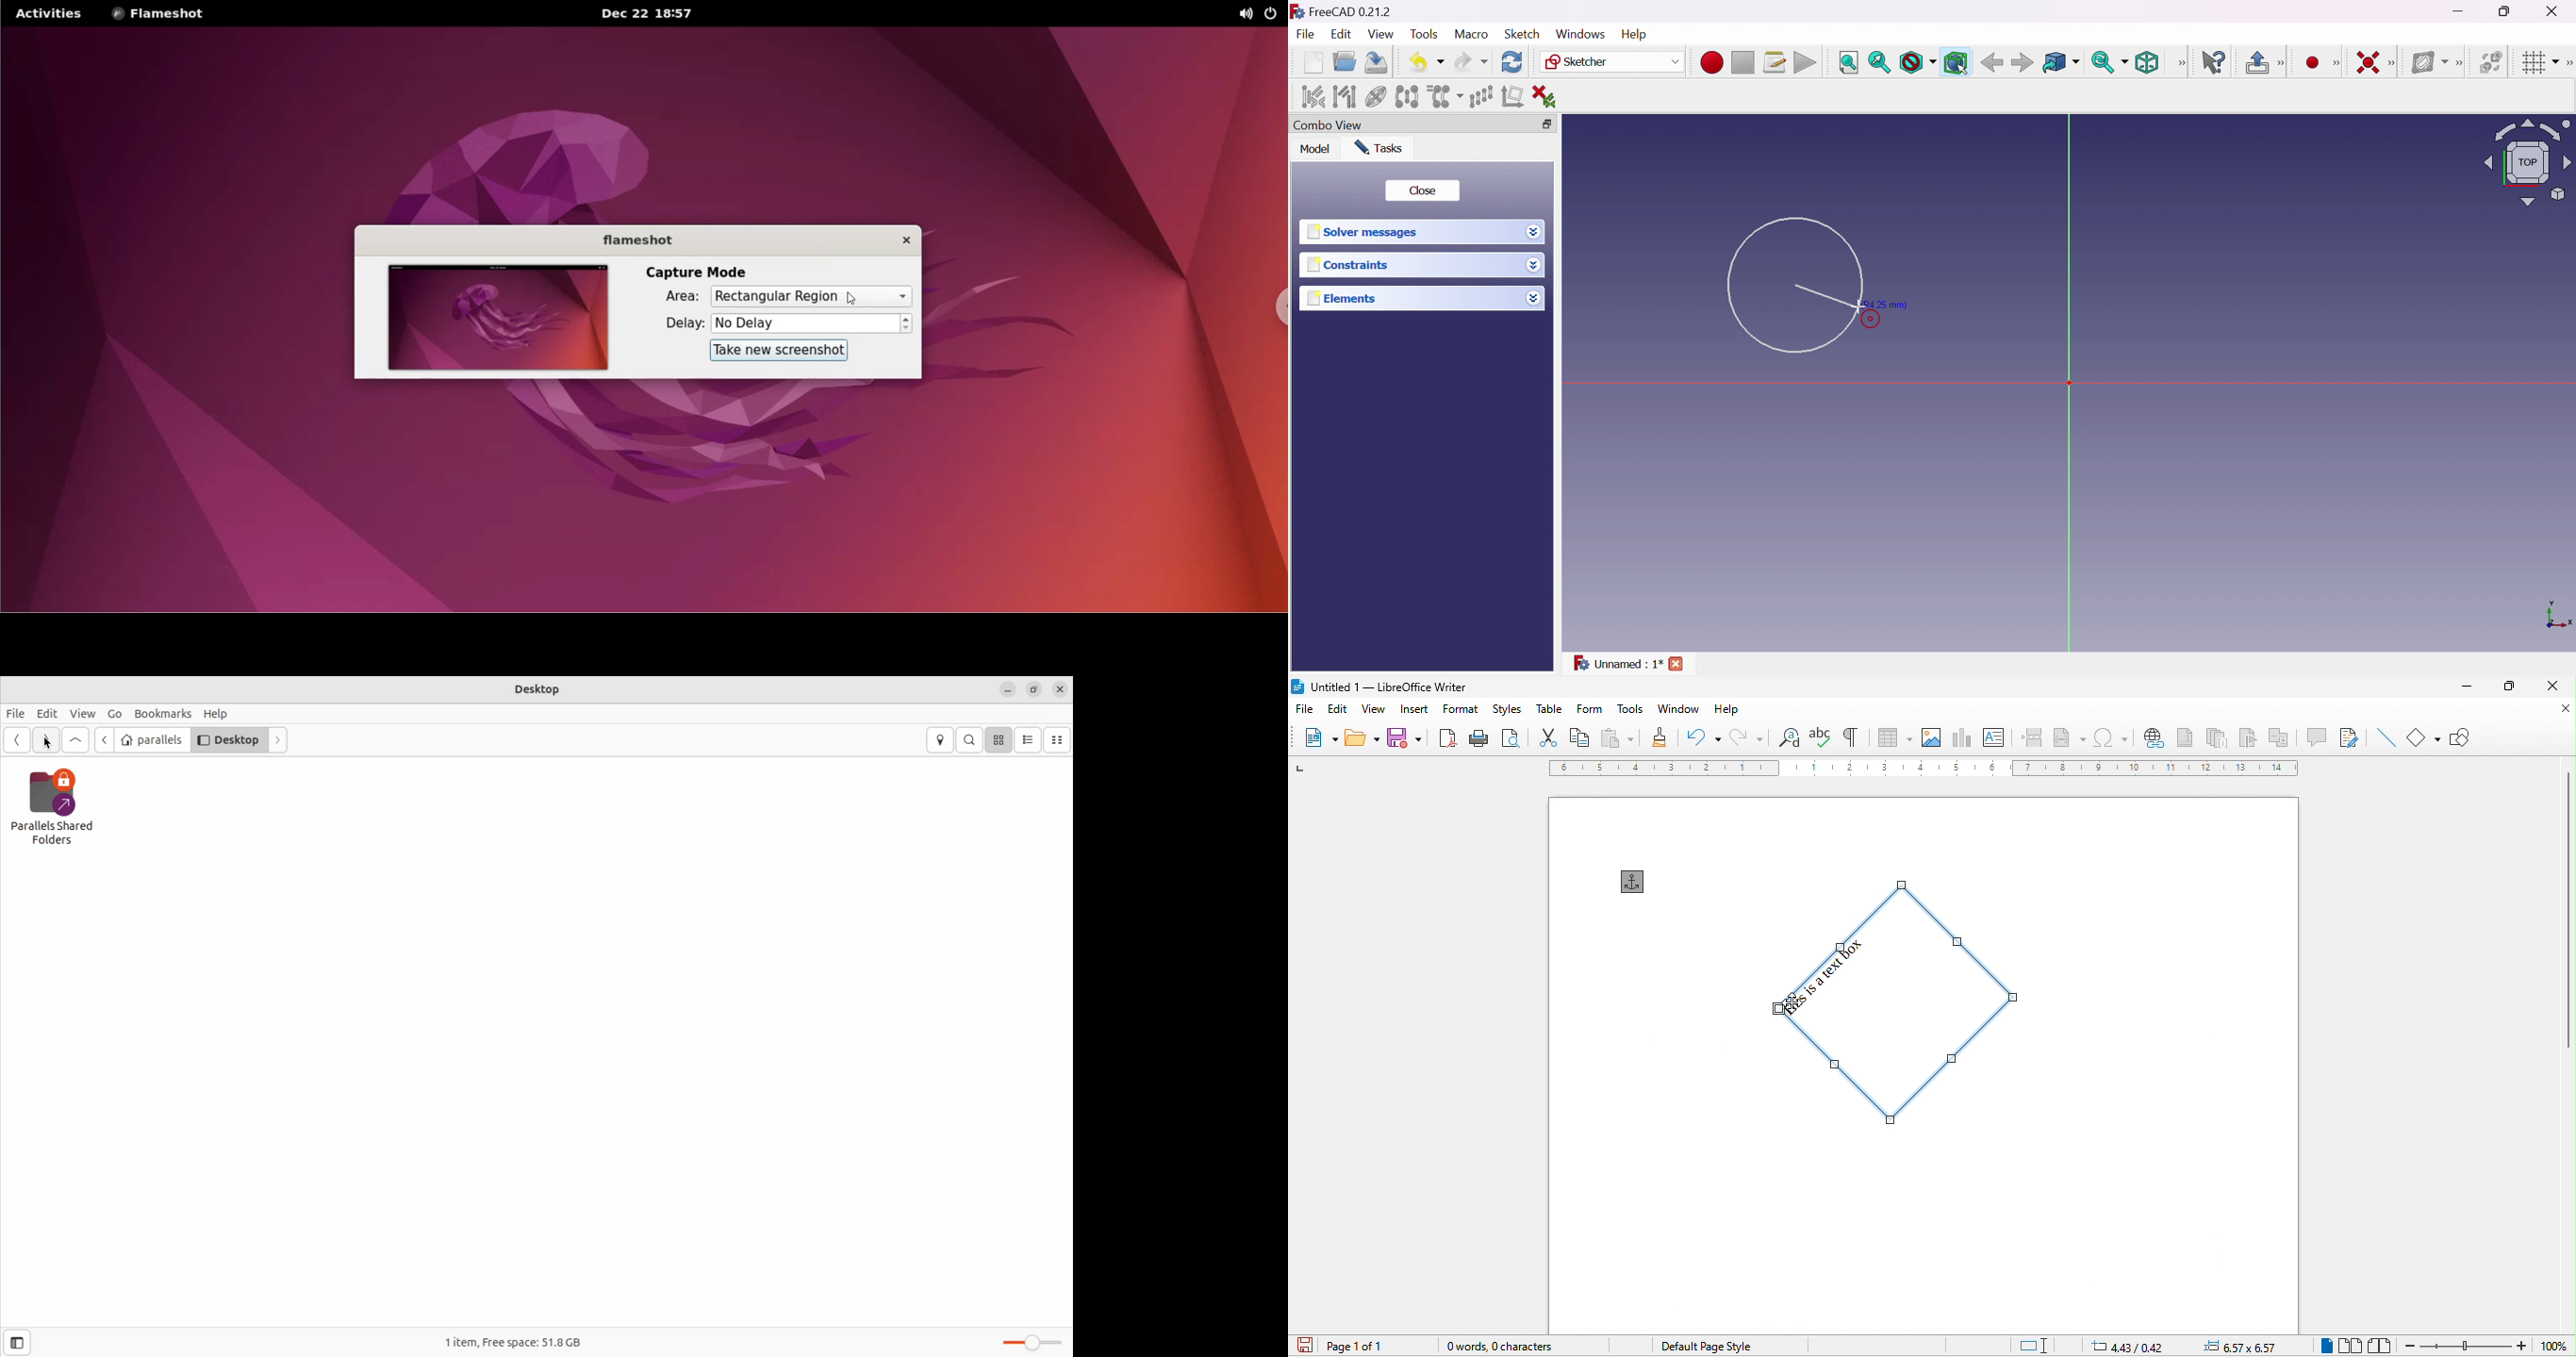 This screenshot has width=2576, height=1372. Describe the element at coordinates (1894, 737) in the screenshot. I see `table` at that location.